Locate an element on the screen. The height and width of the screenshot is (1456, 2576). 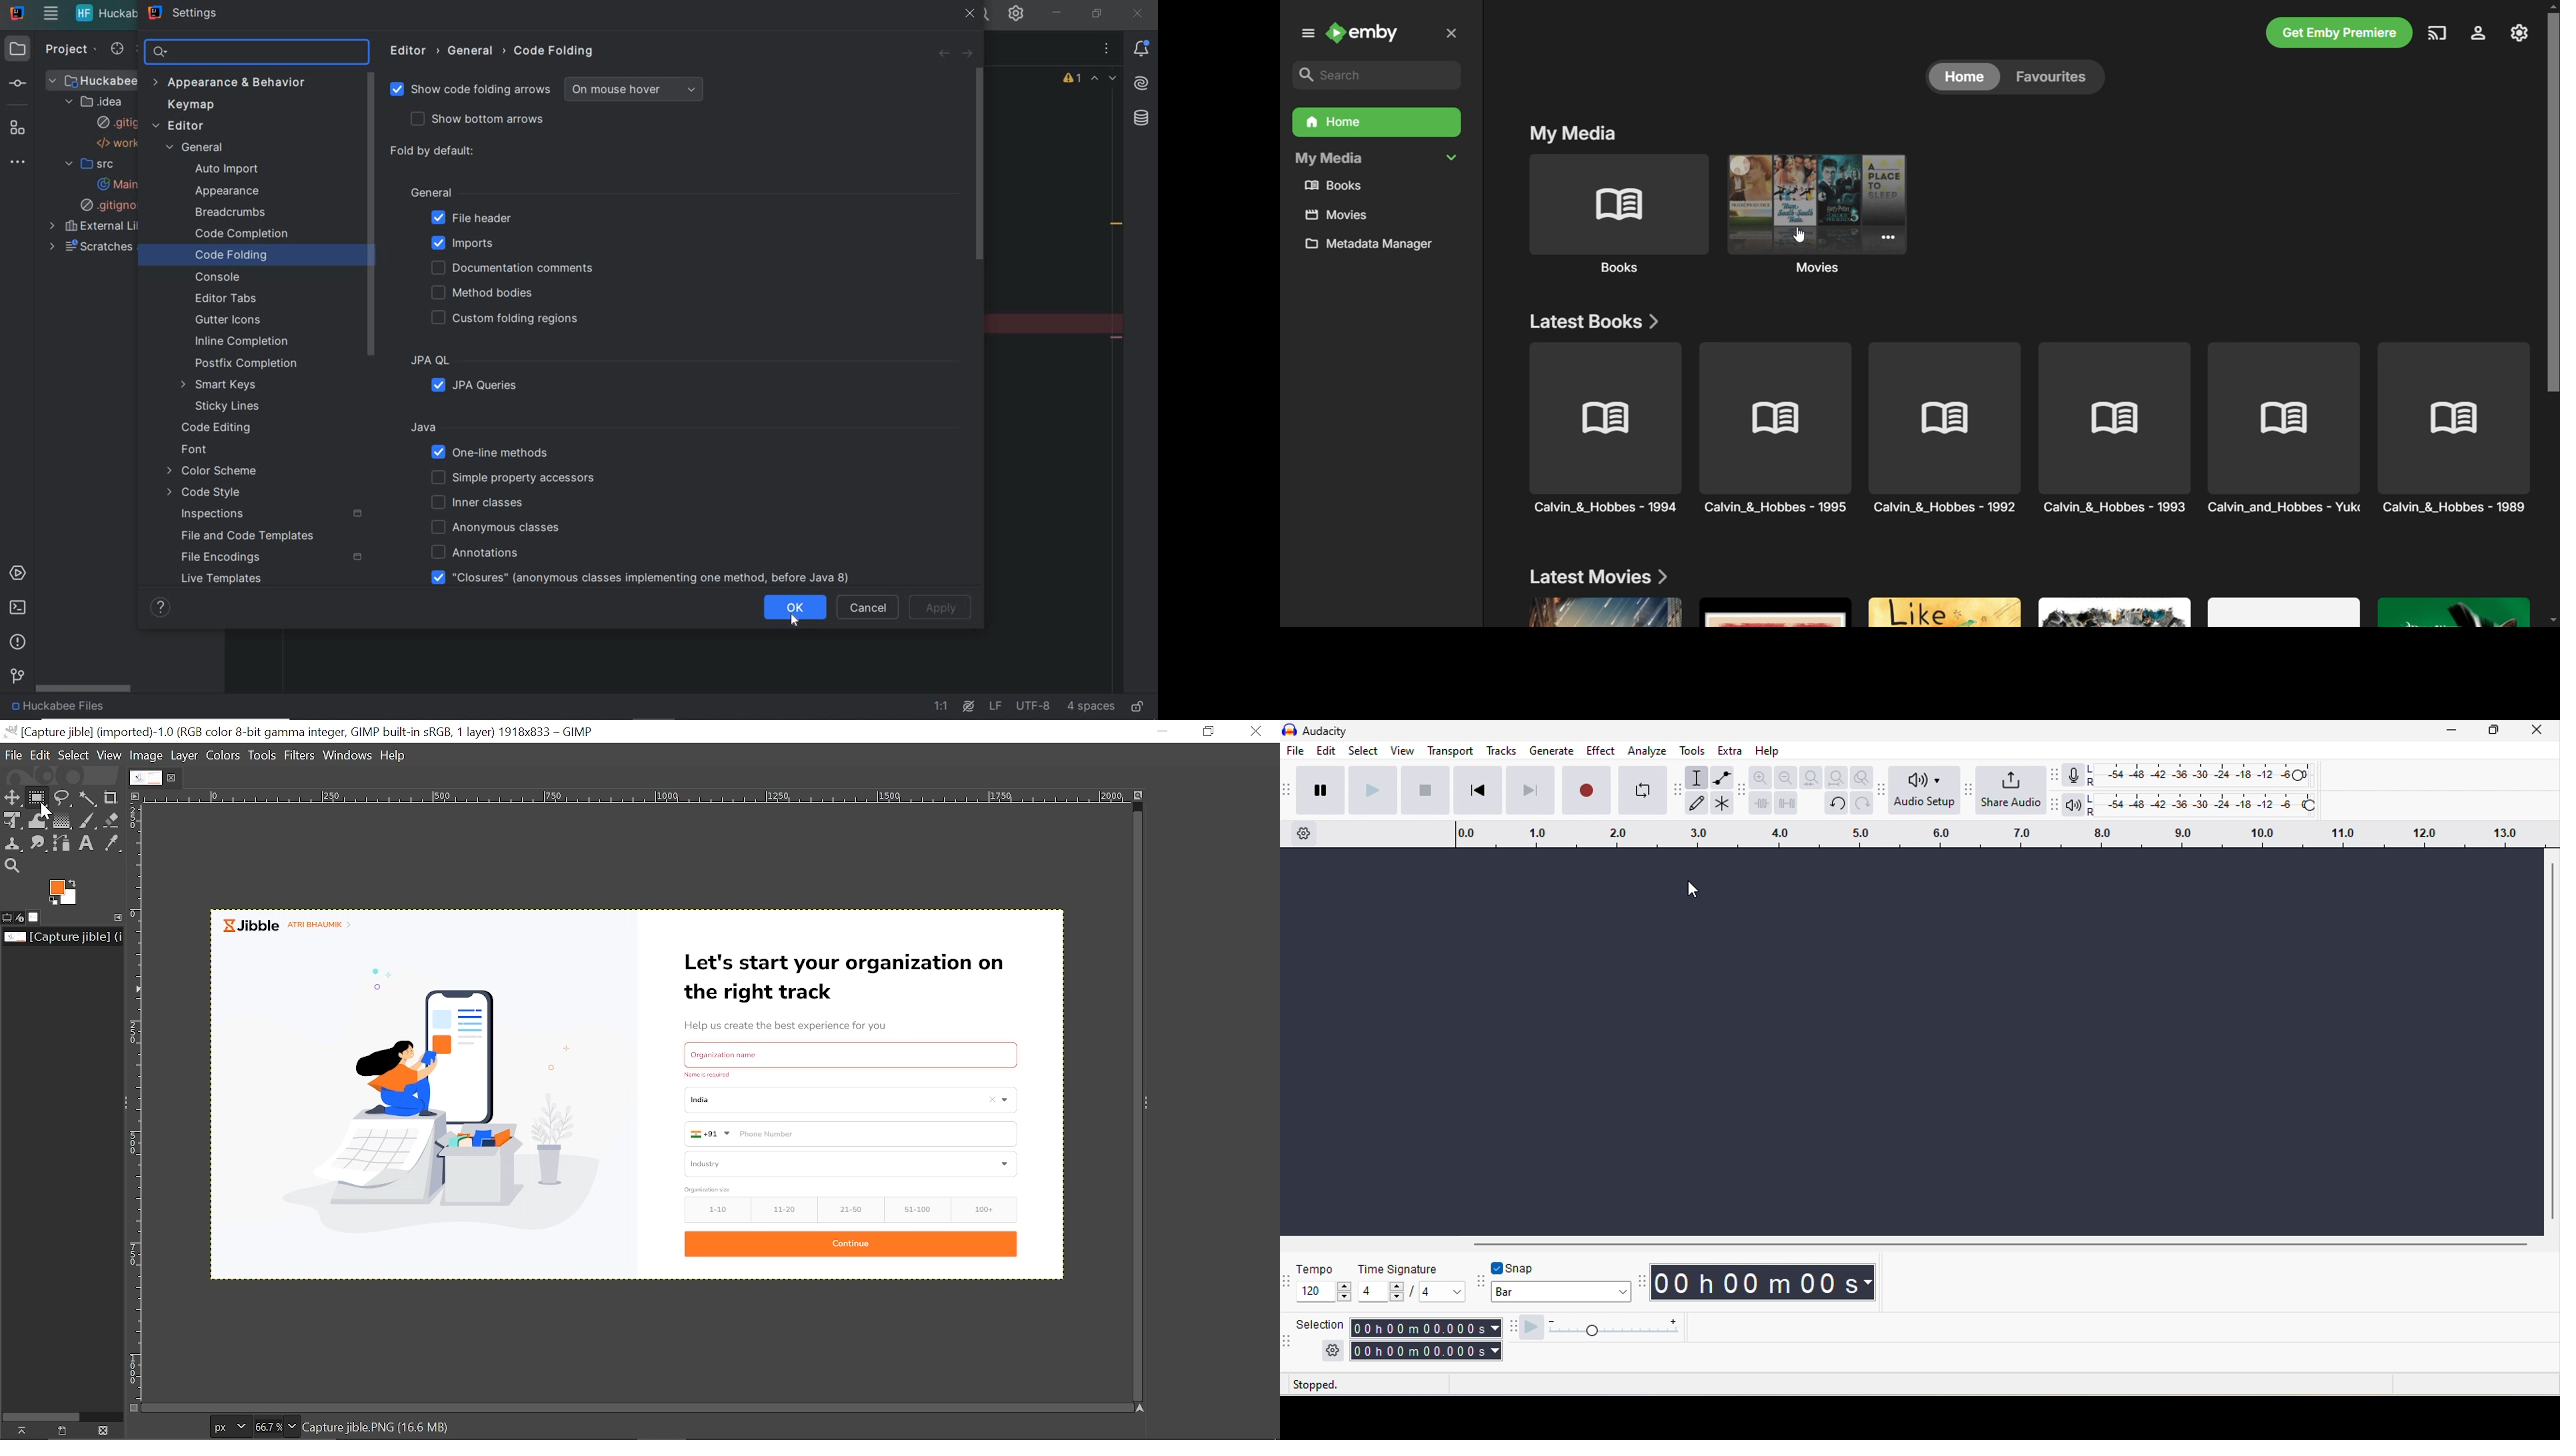
Fuzzy select tool is located at coordinates (91, 798).